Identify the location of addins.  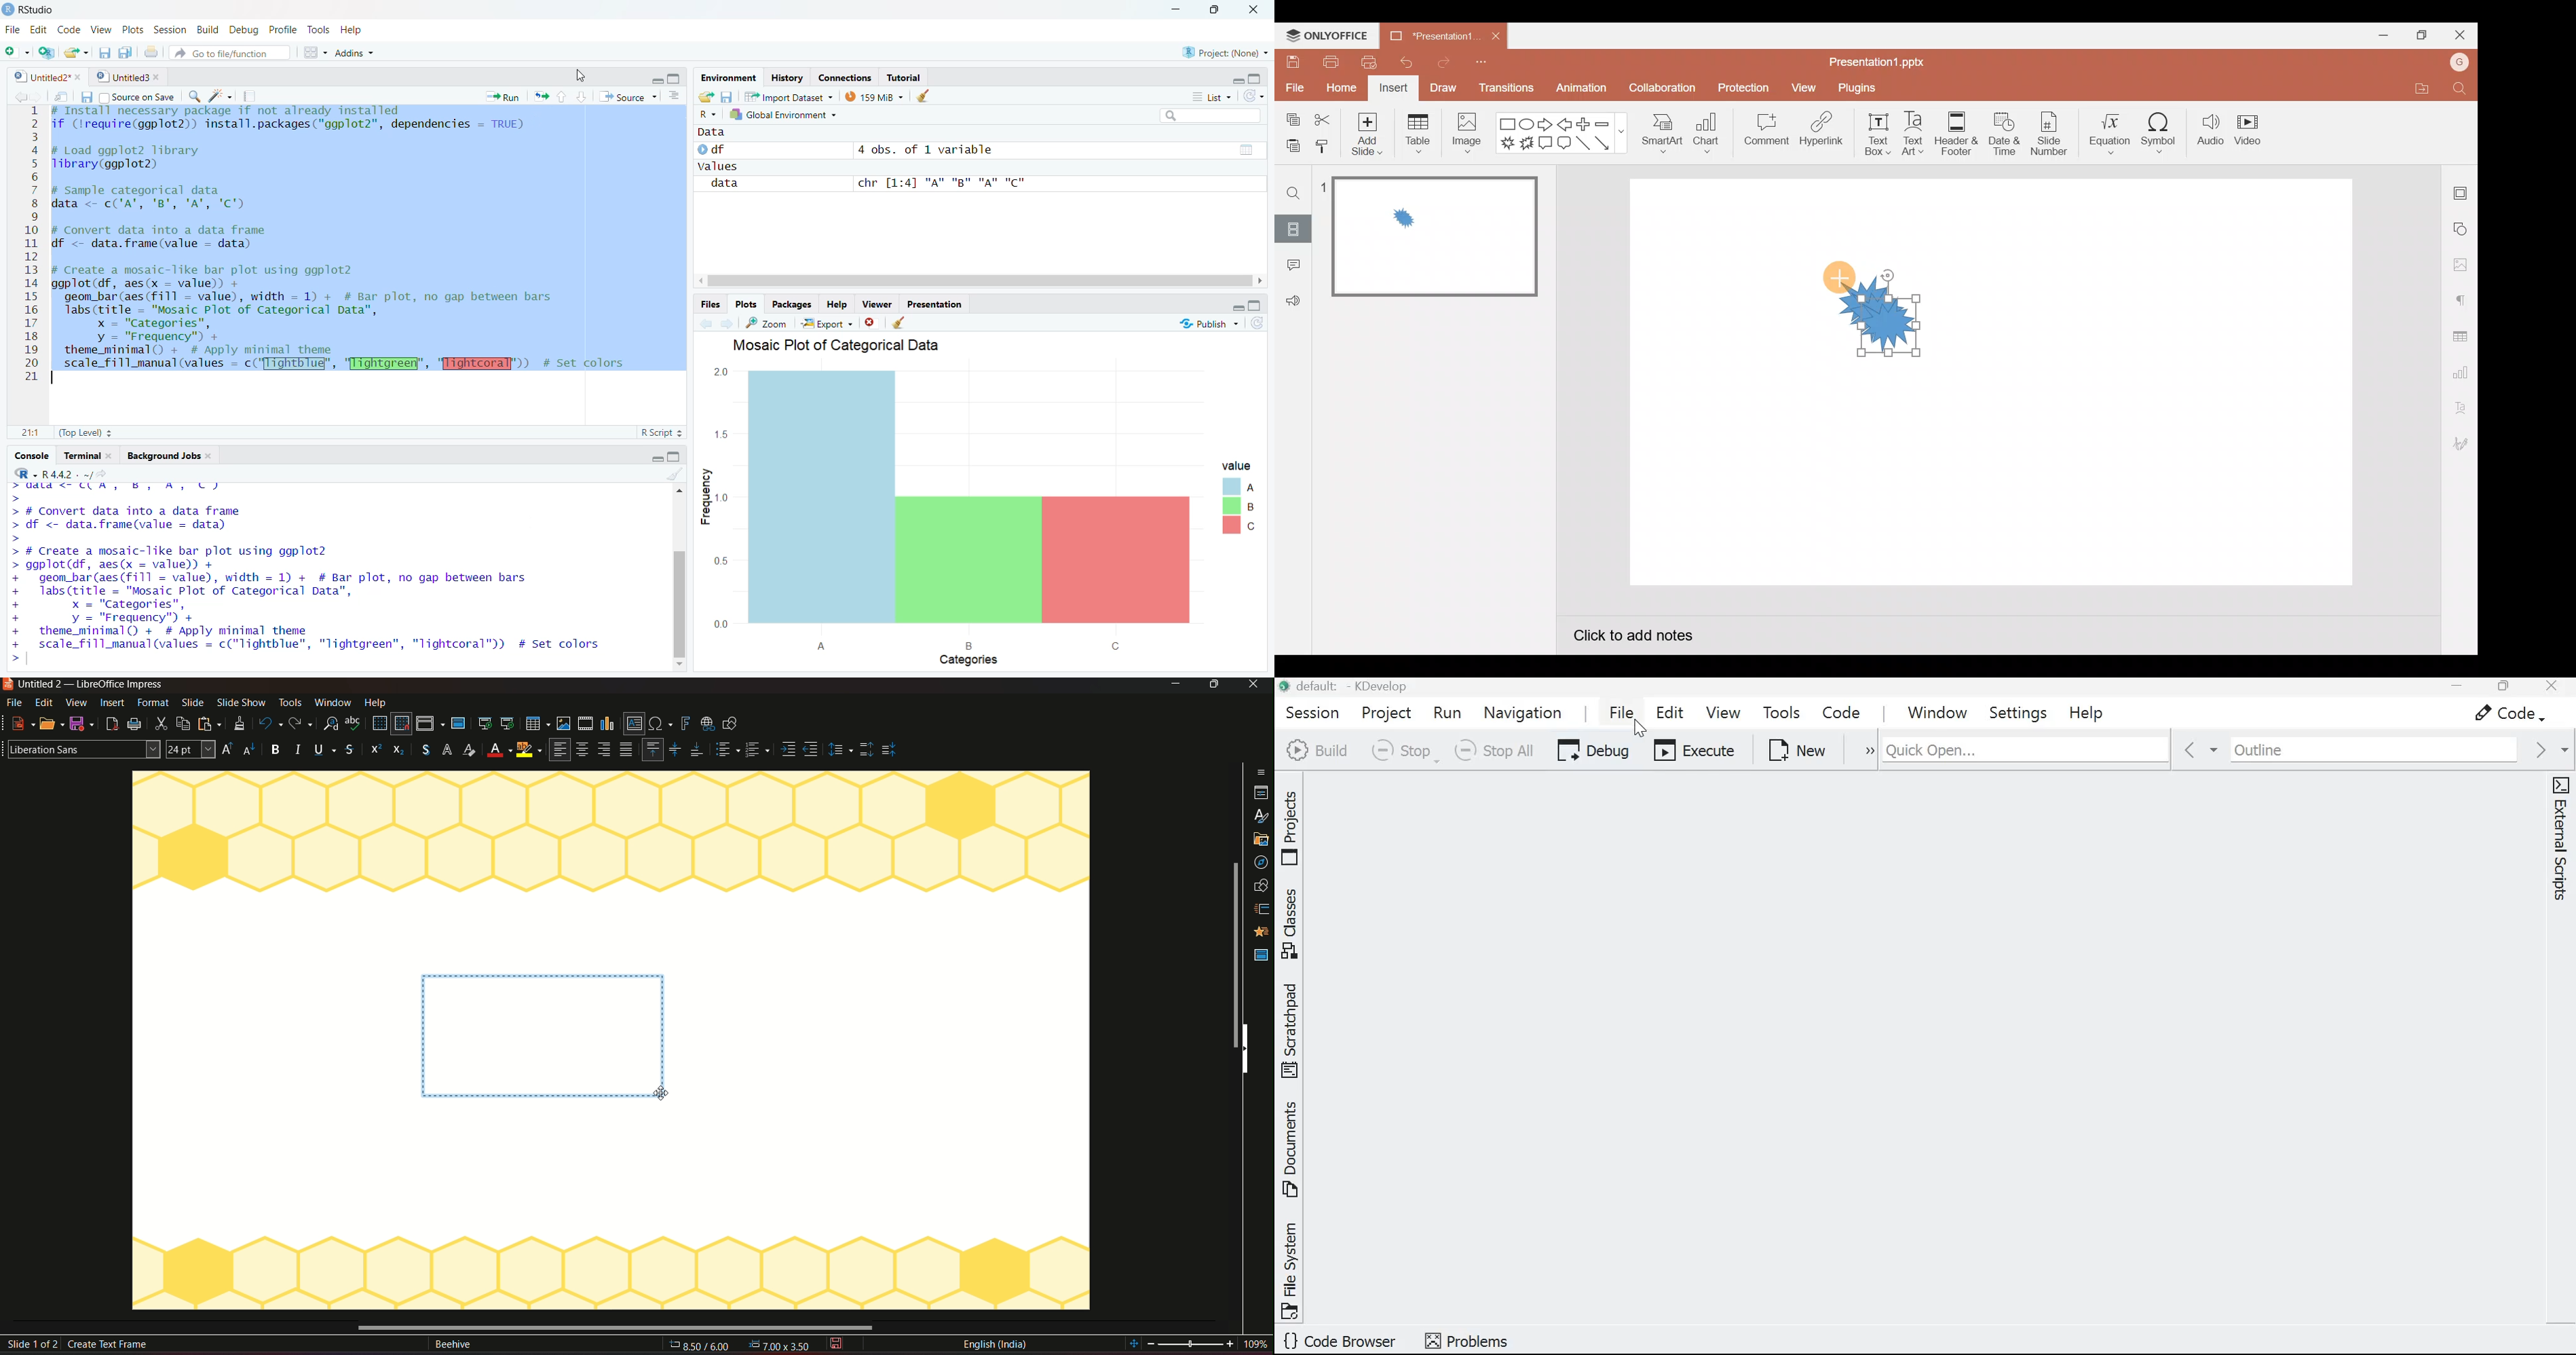
(355, 52).